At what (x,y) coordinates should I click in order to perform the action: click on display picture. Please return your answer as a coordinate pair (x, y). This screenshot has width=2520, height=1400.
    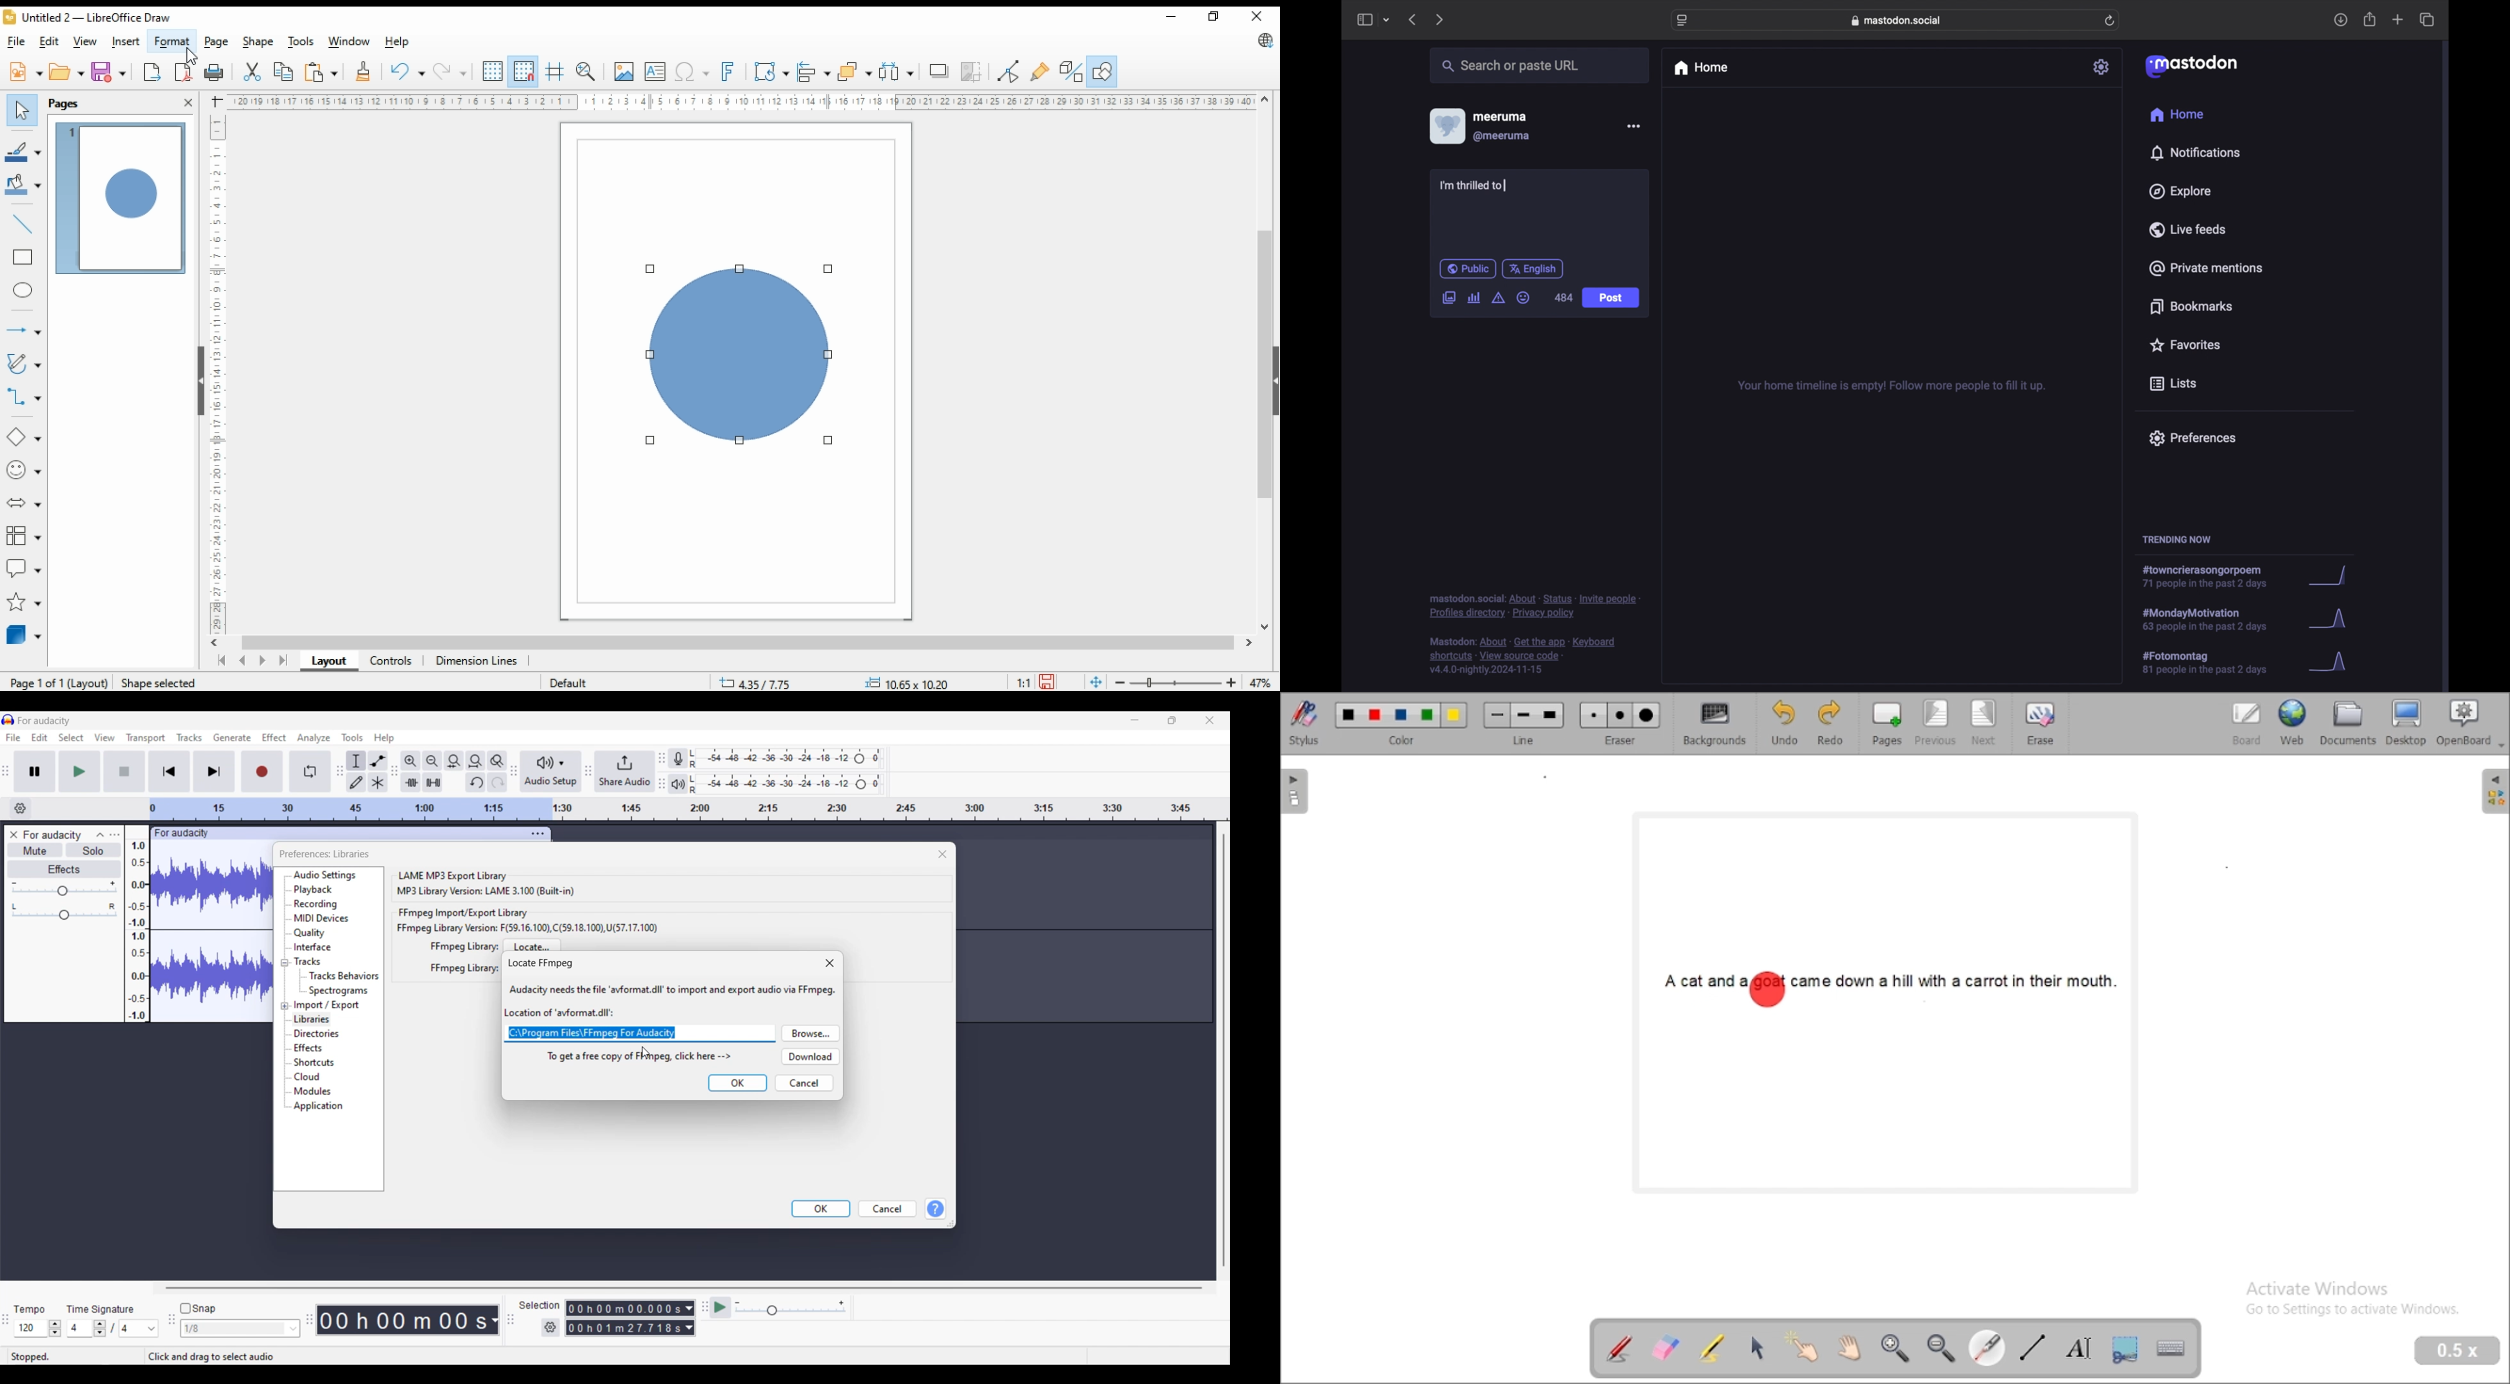
    Looking at the image, I should click on (1446, 126).